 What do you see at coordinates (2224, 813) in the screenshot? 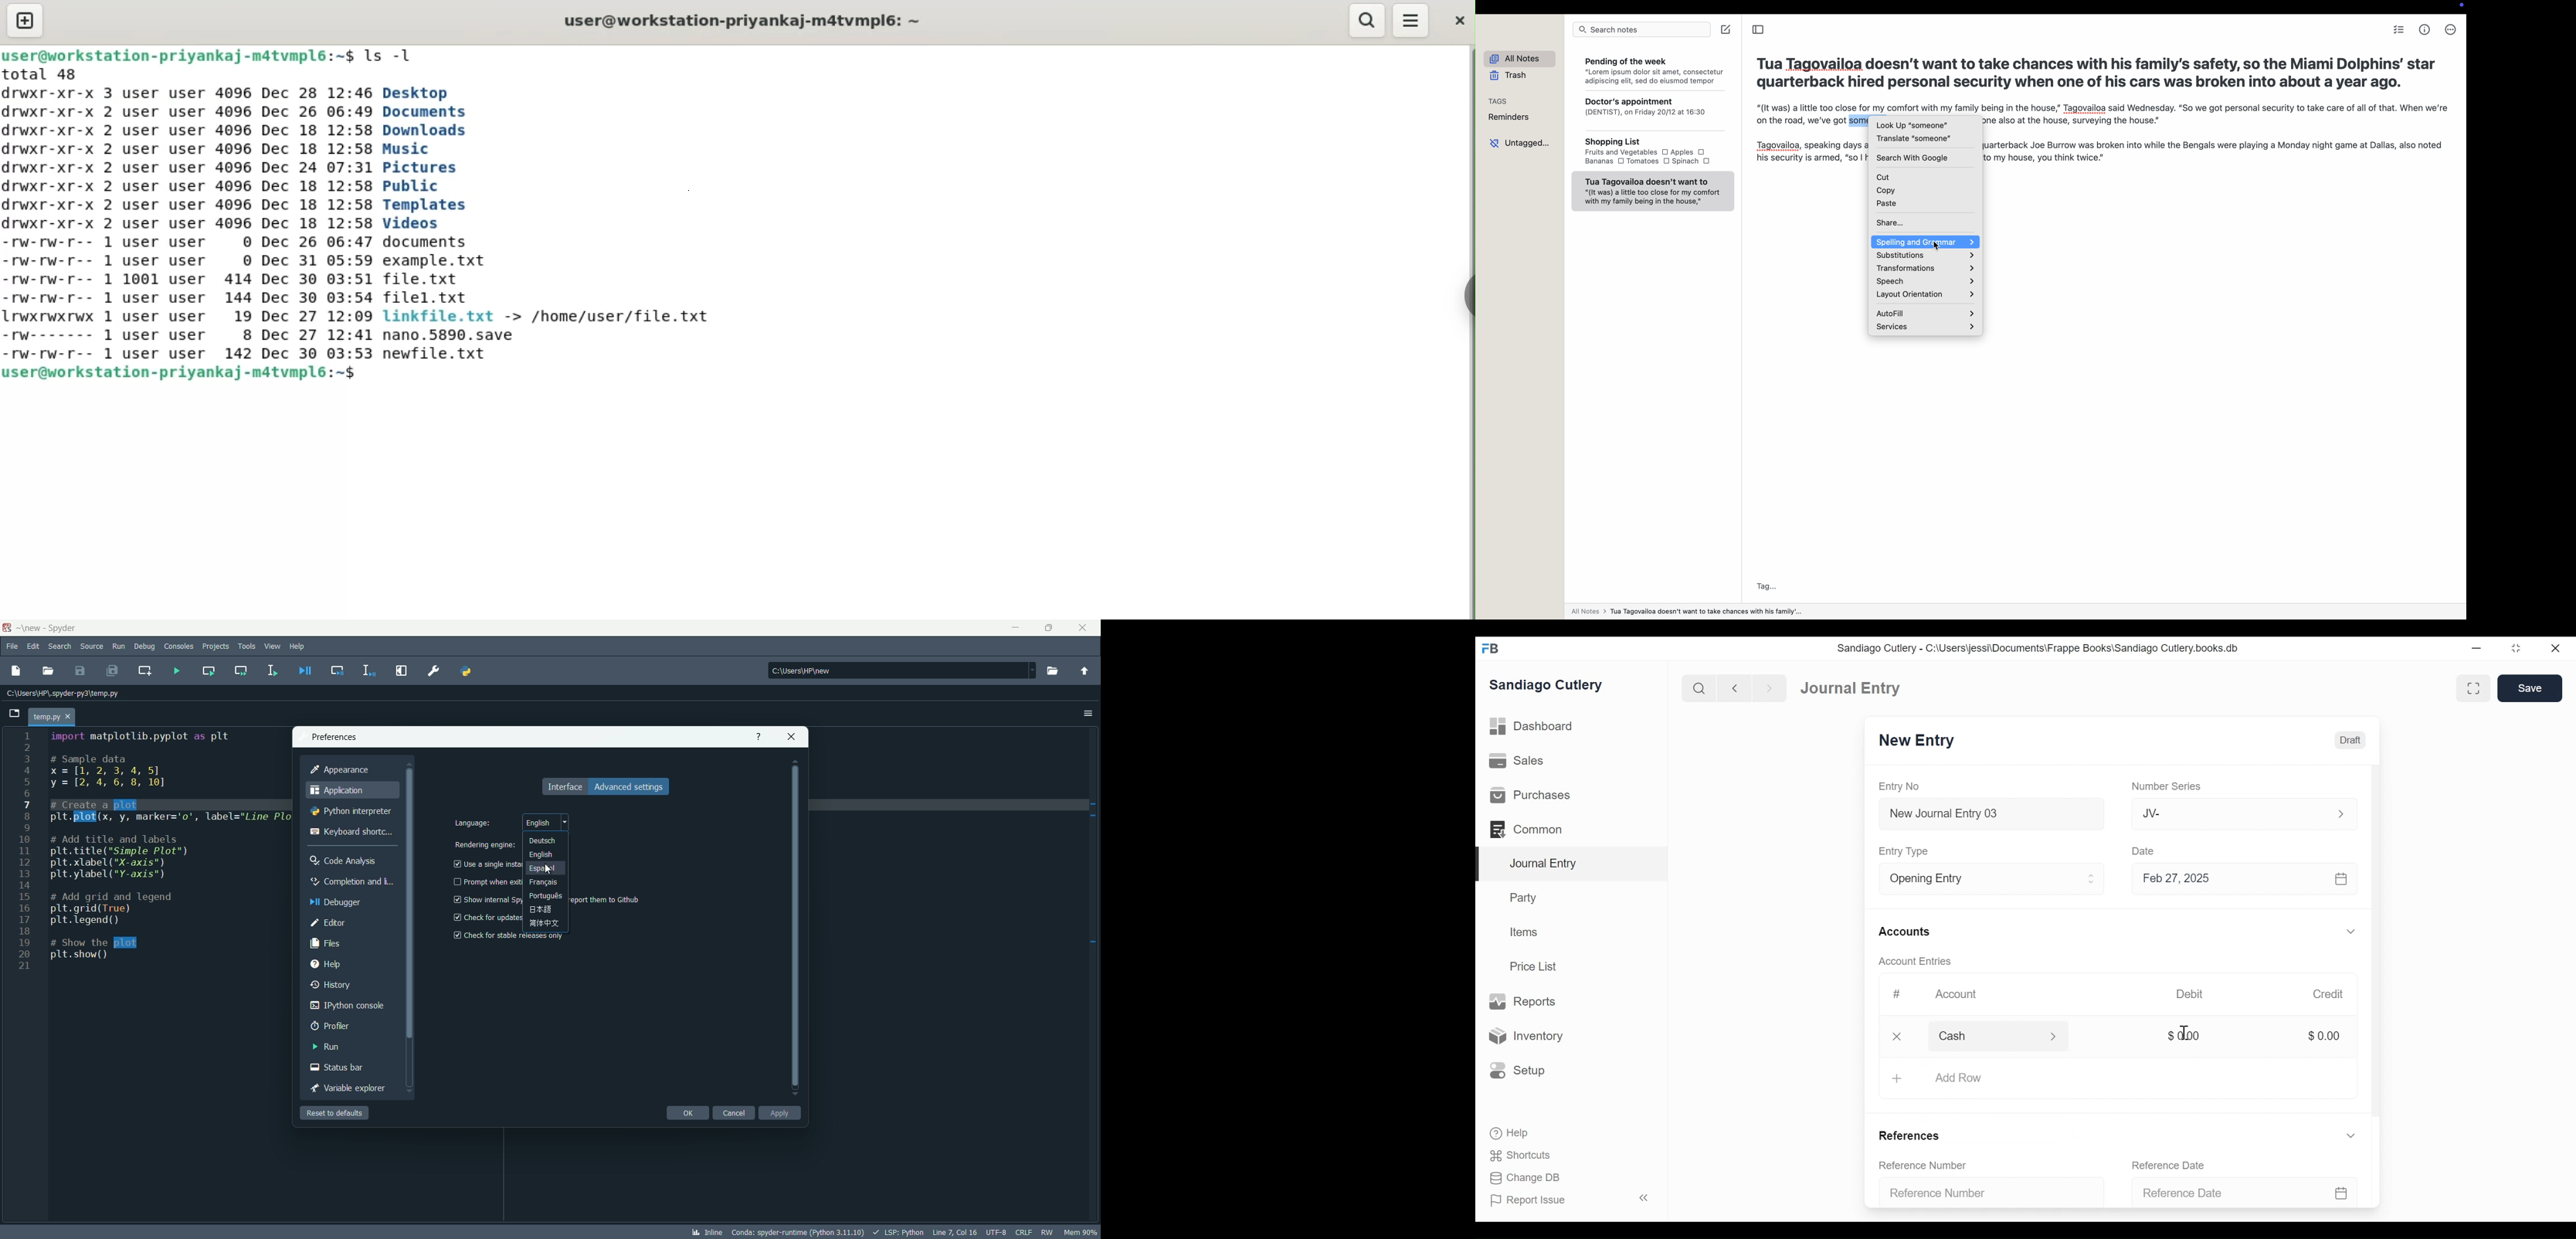
I see `JV-` at bounding box center [2224, 813].